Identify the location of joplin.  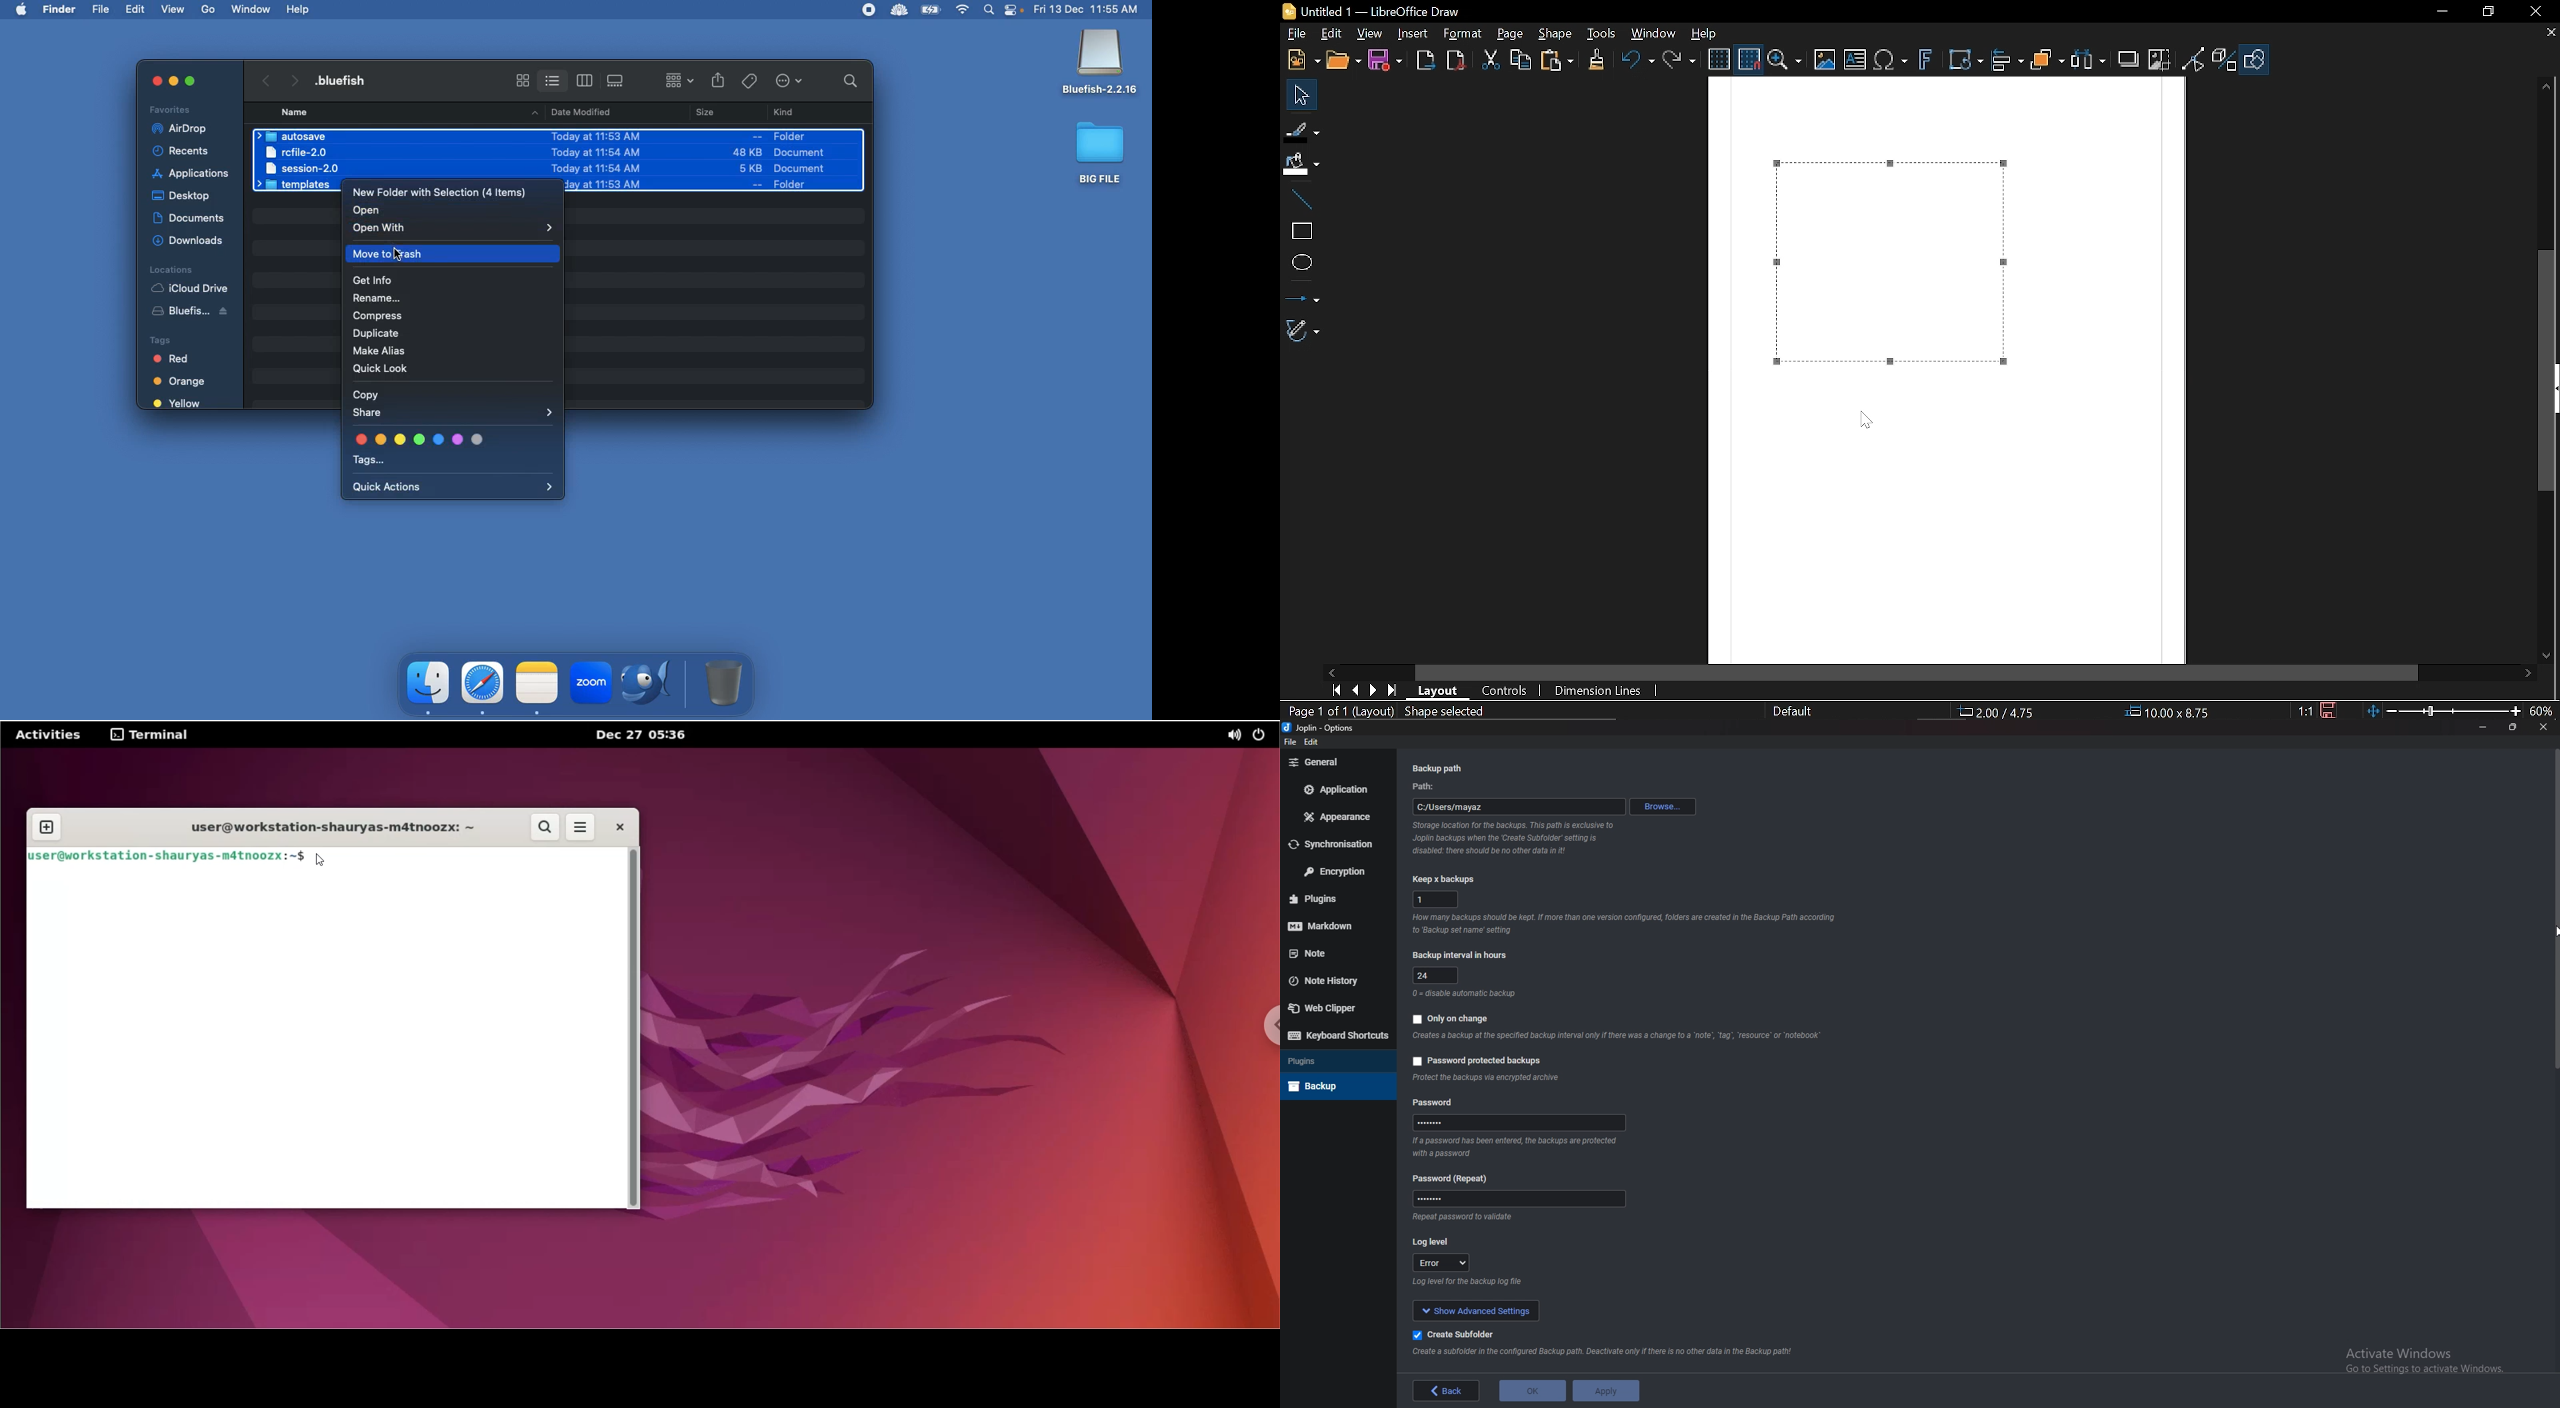
(1303, 729).